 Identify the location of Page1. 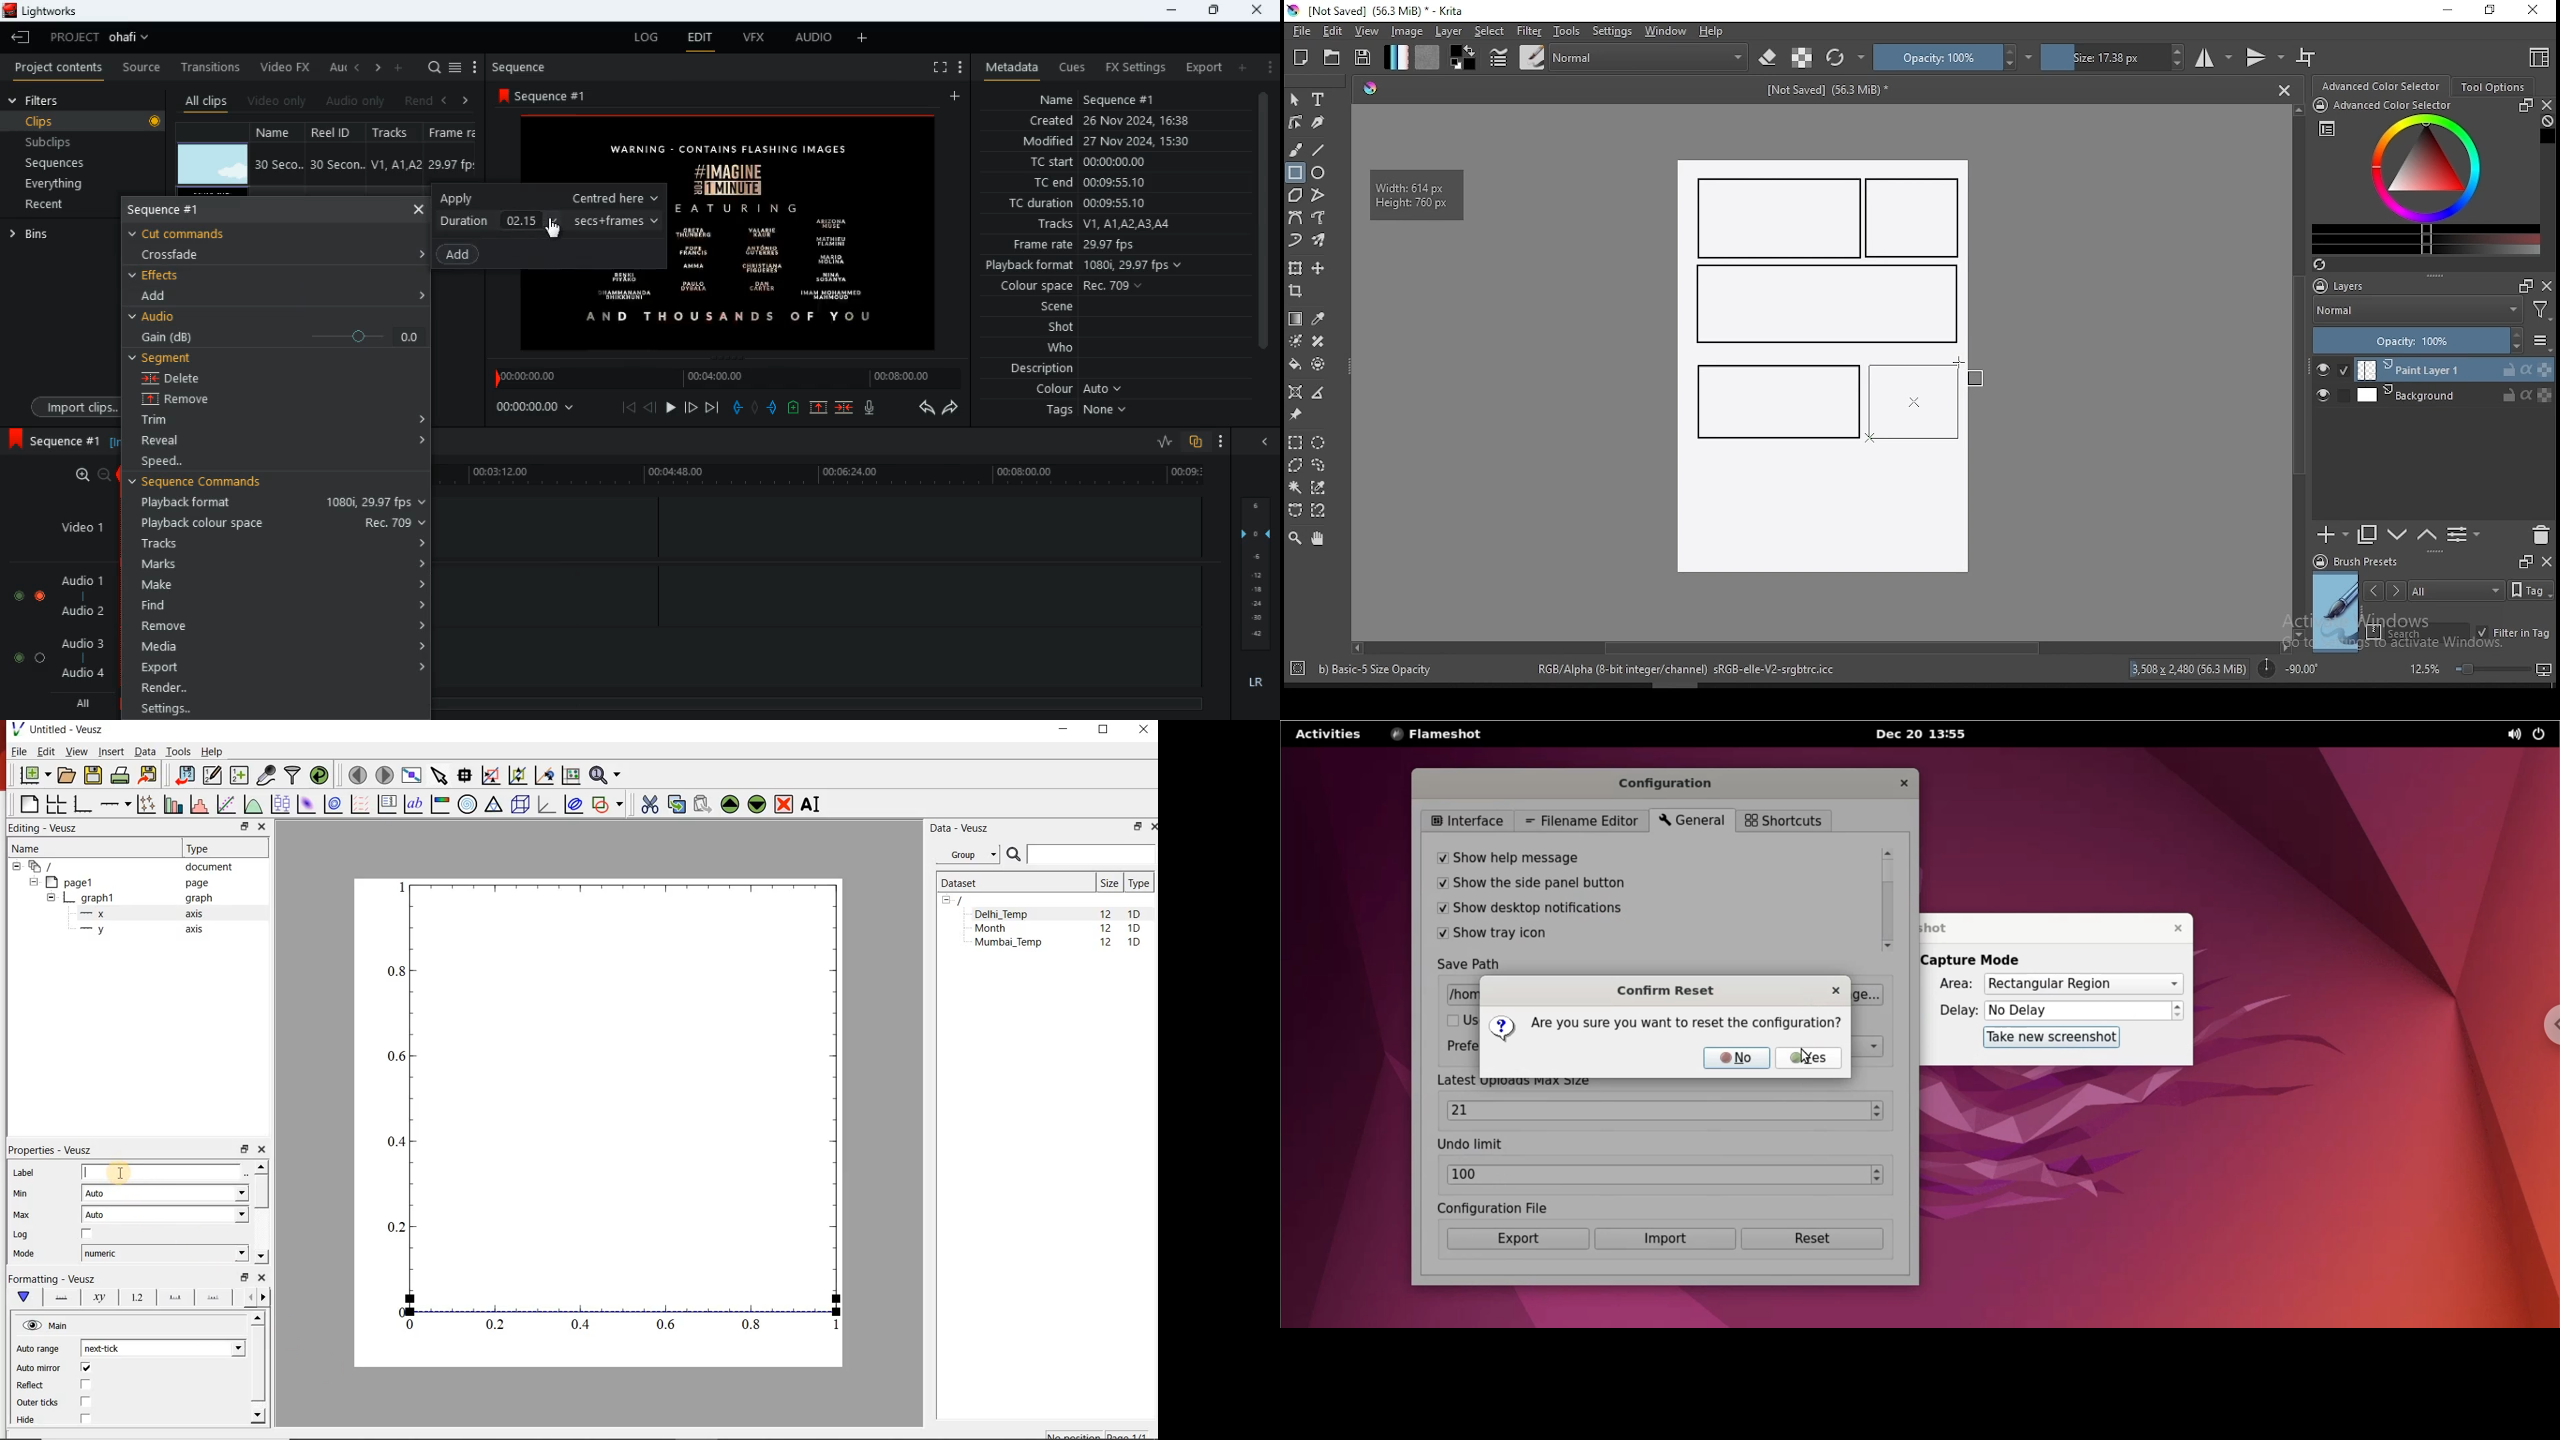
(120, 882).